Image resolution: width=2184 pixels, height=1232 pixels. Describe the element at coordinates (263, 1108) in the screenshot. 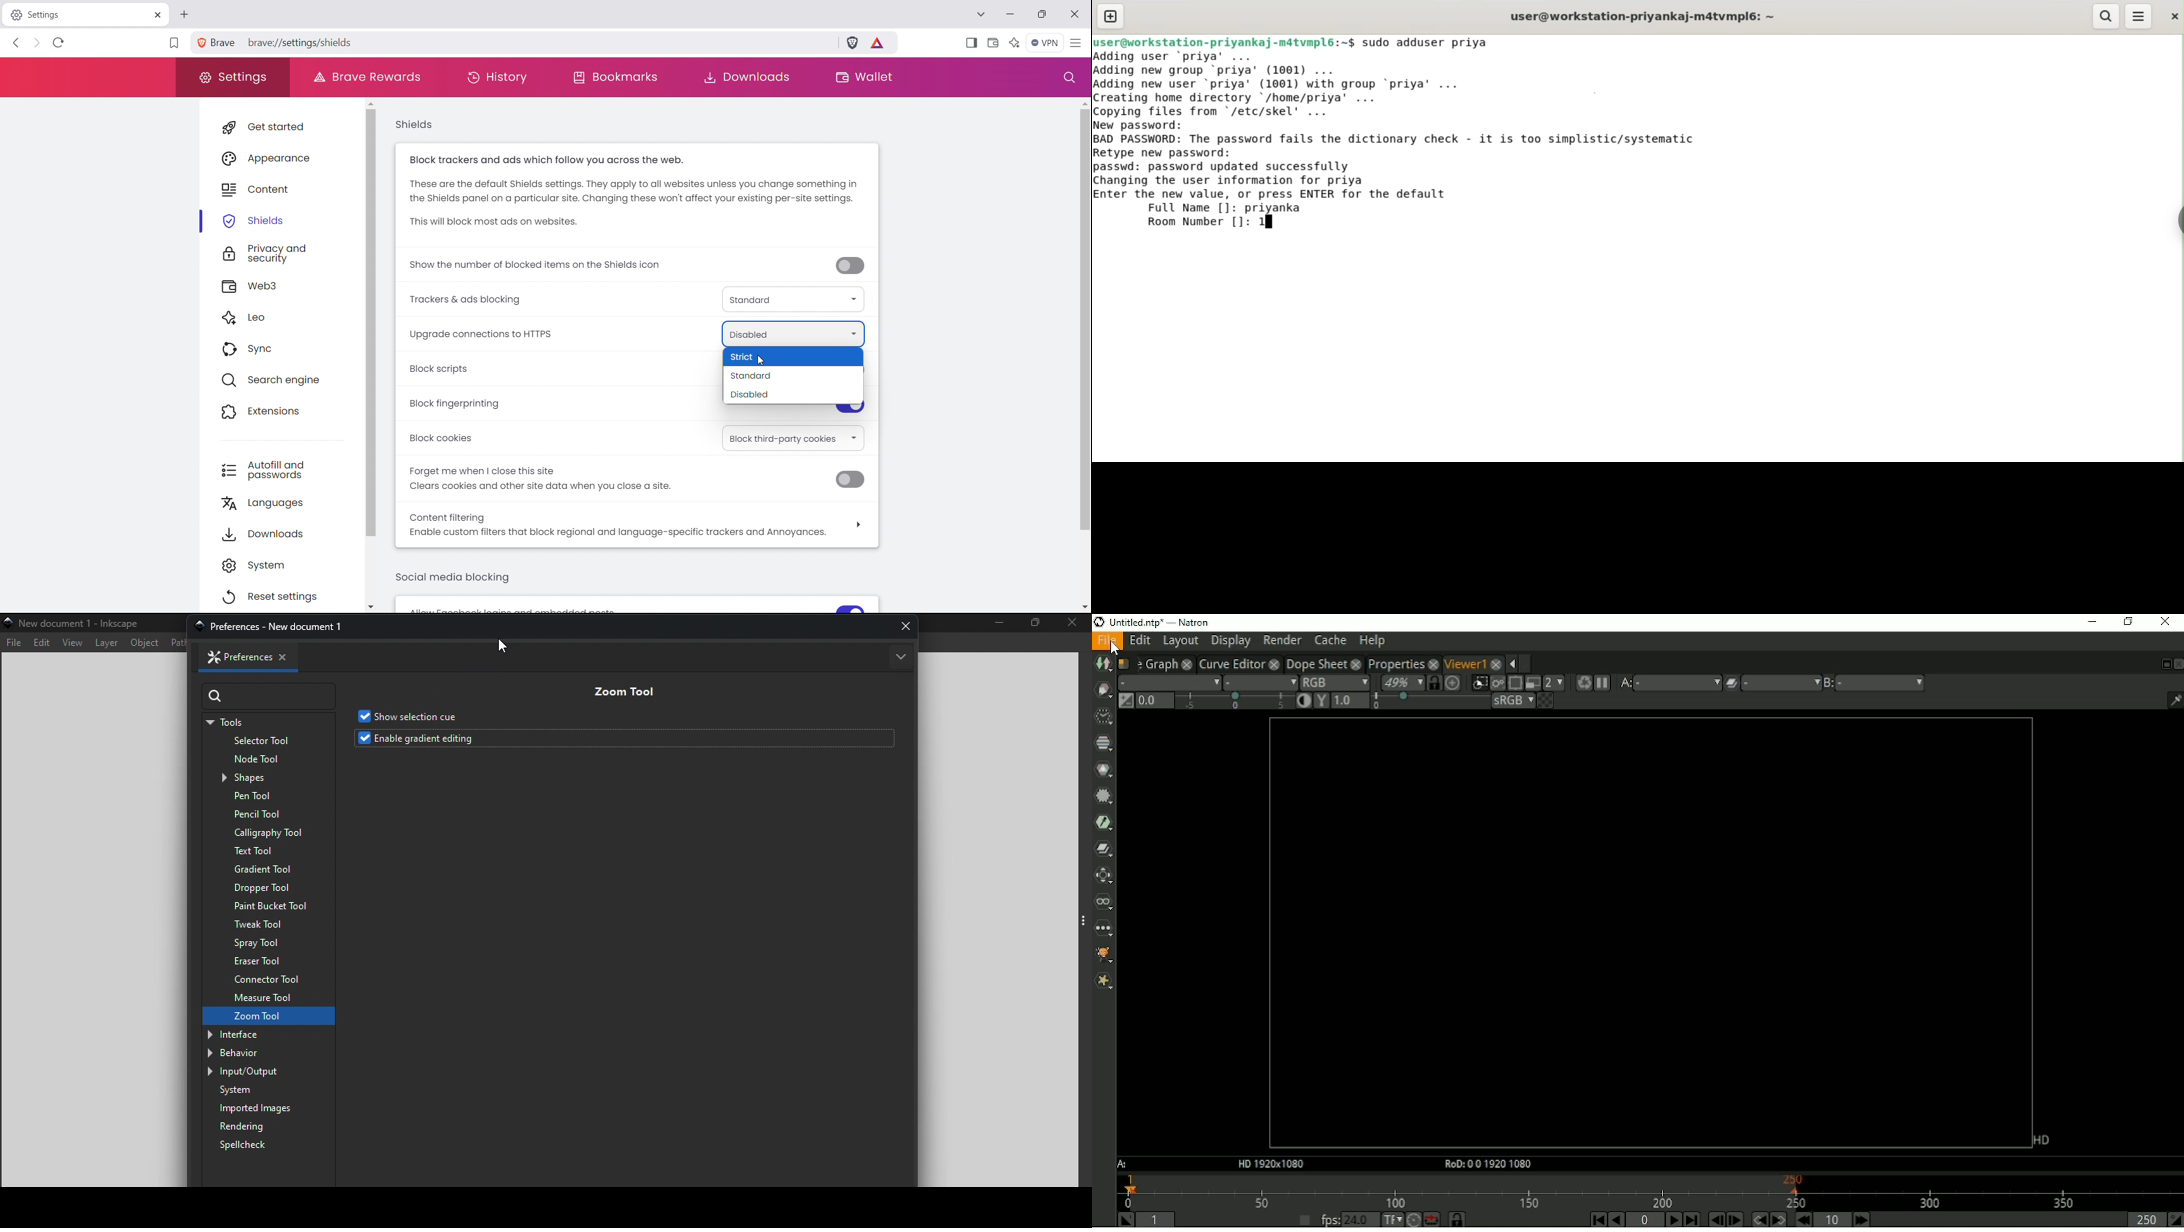

I see `Imported images` at that location.